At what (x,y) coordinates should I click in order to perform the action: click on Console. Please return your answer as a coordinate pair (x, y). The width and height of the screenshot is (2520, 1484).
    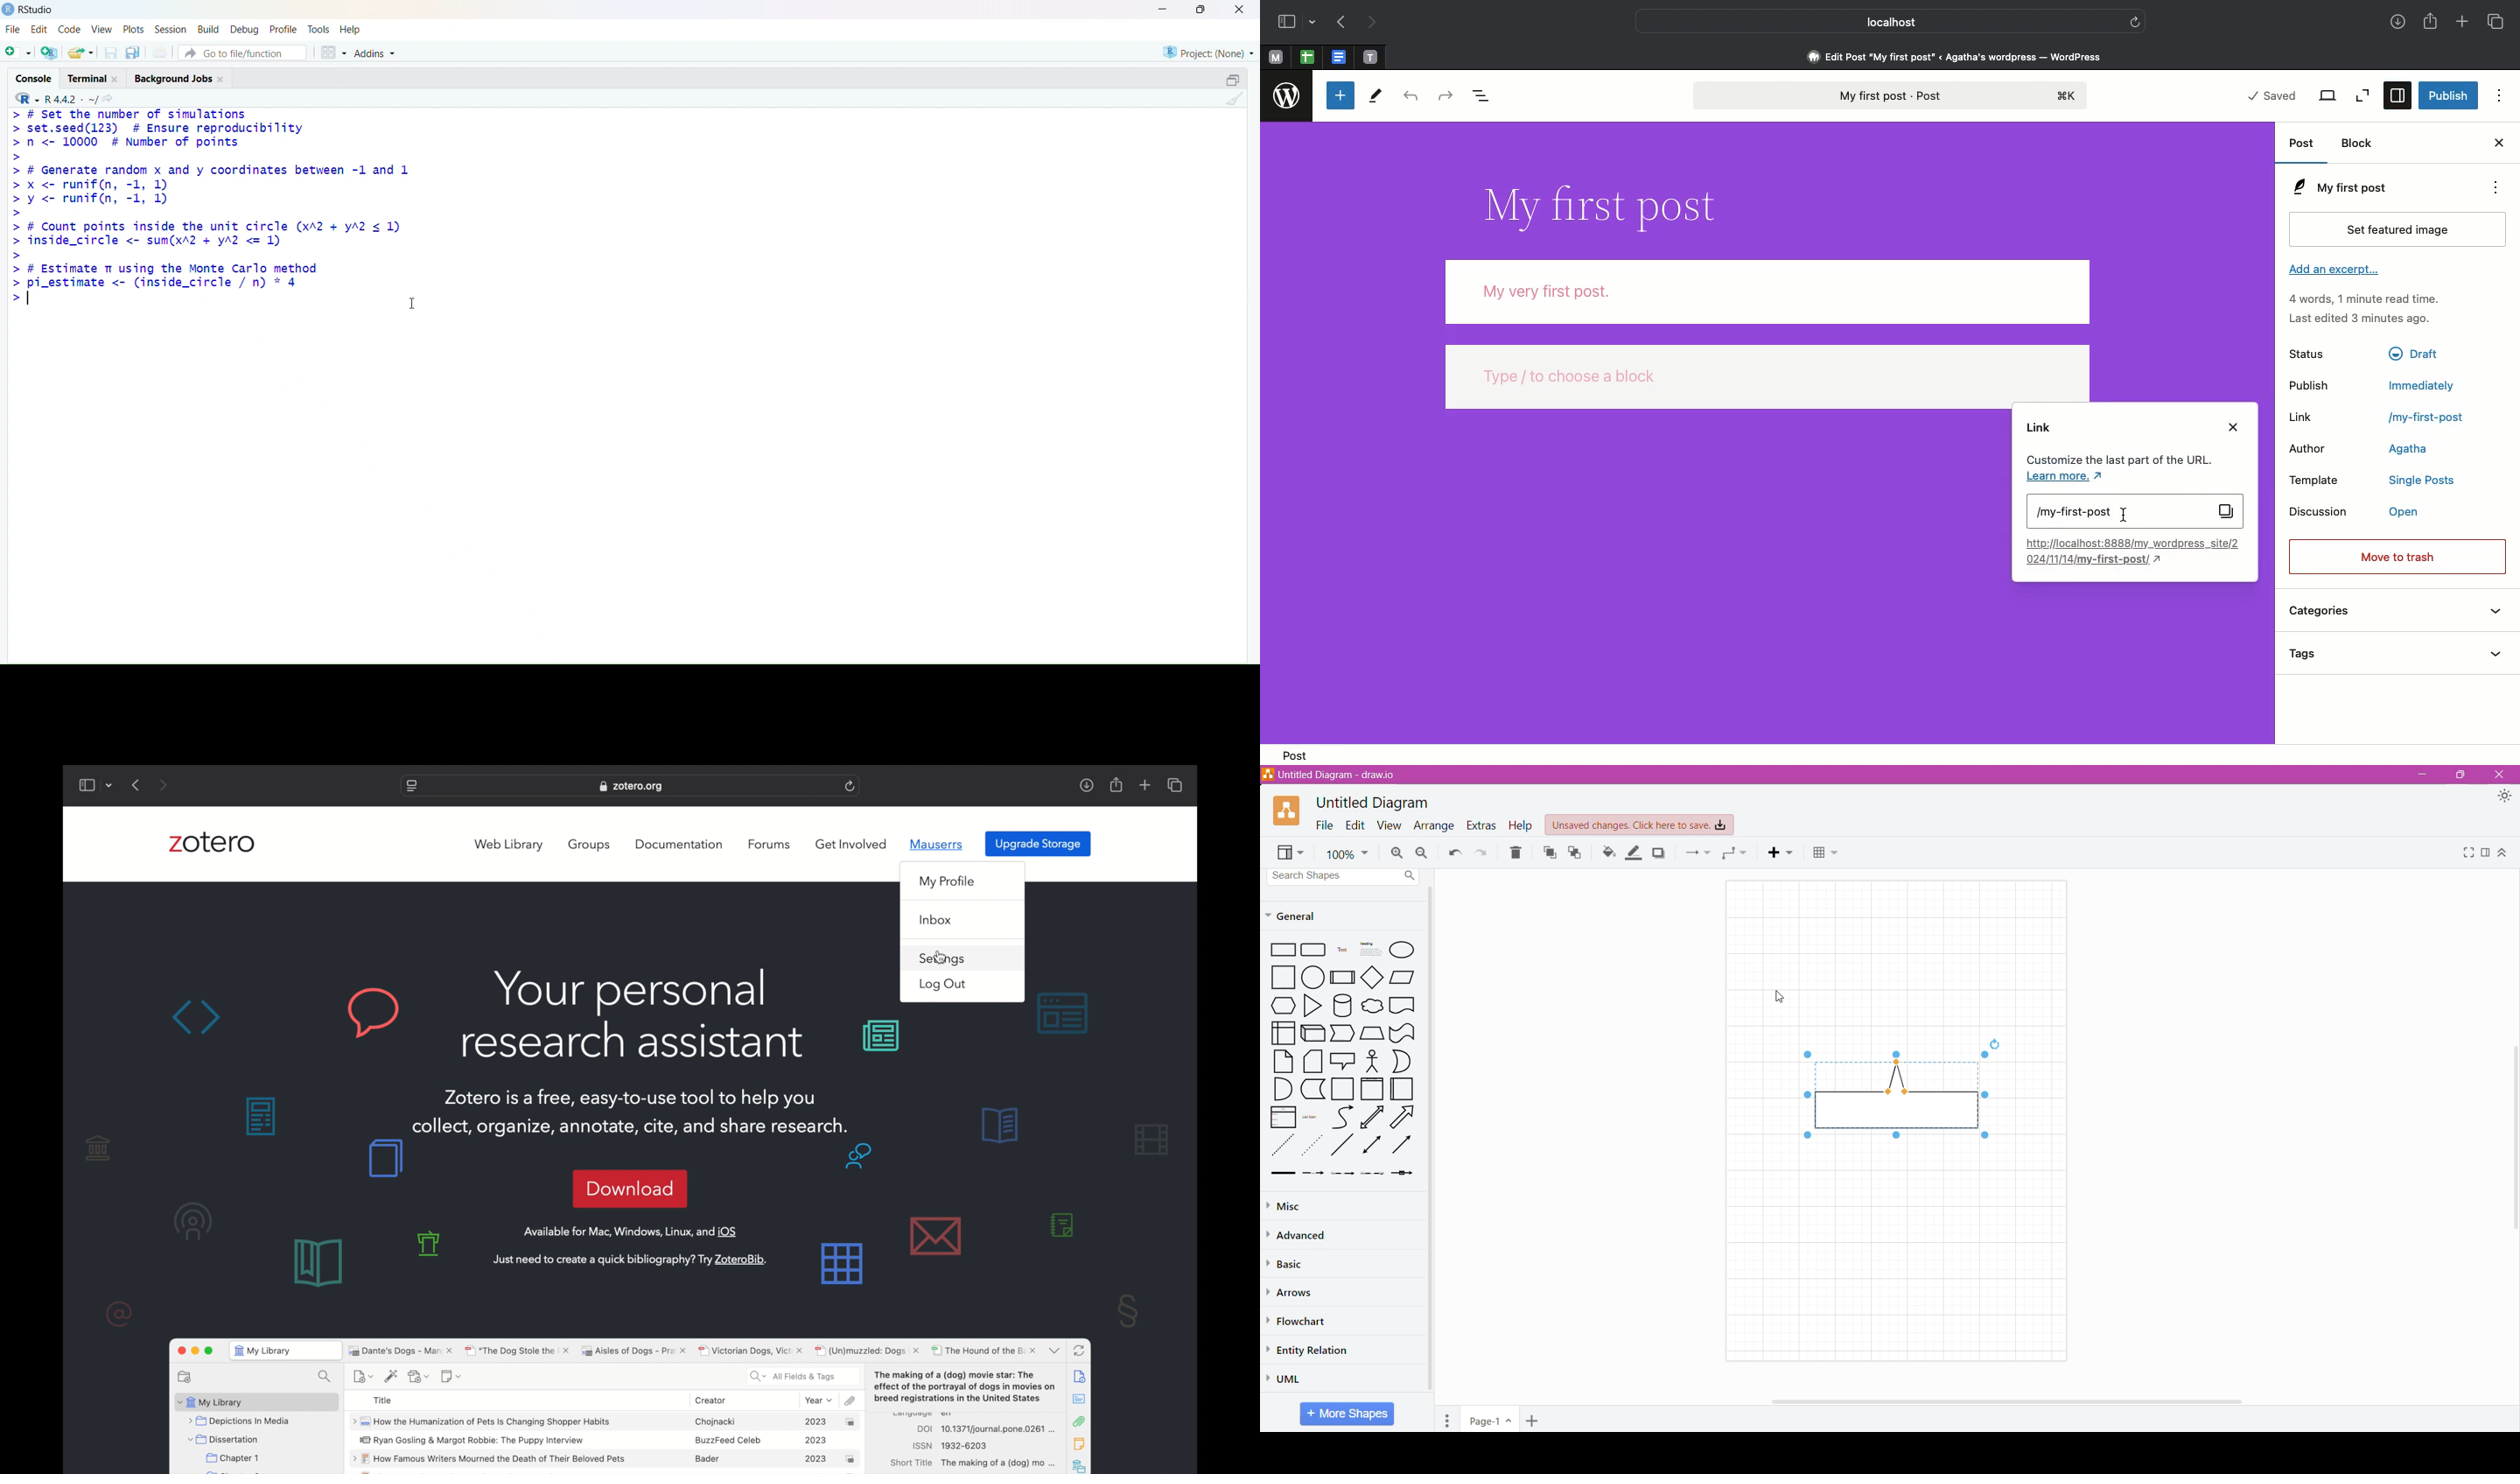
    Looking at the image, I should click on (34, 78).